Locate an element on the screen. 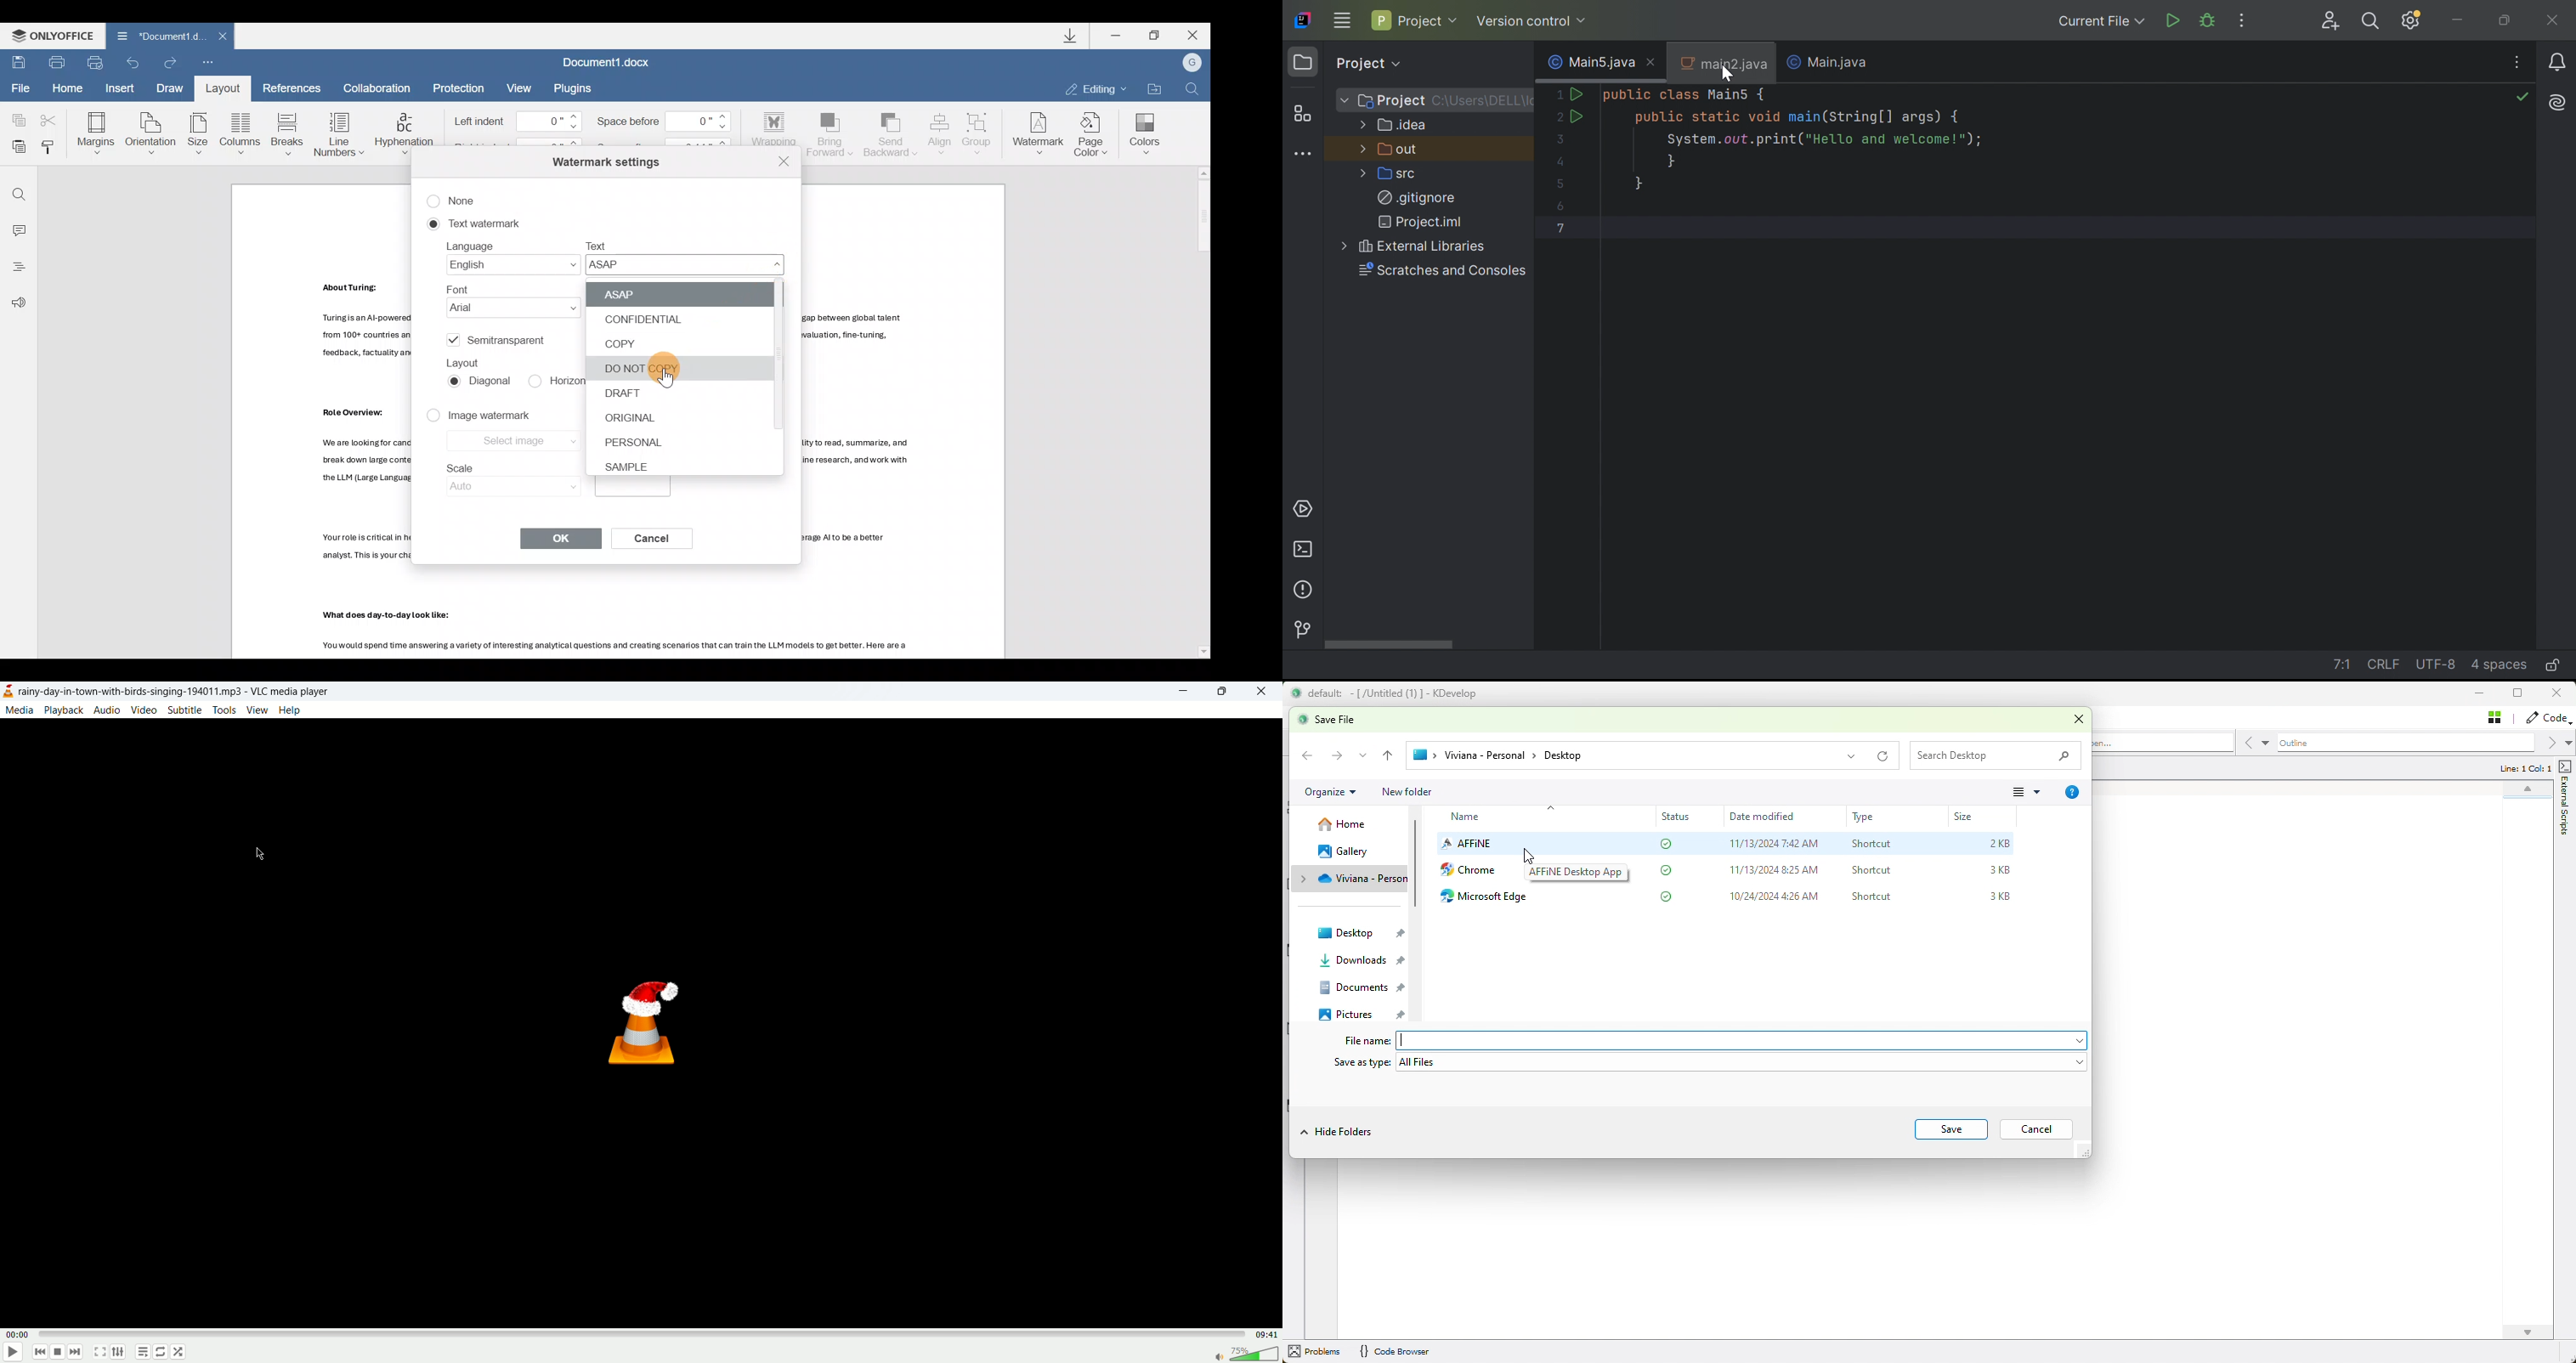 The width and height of the screenshot is (2576, 1372). Close is located at coordinates (1192, 35).